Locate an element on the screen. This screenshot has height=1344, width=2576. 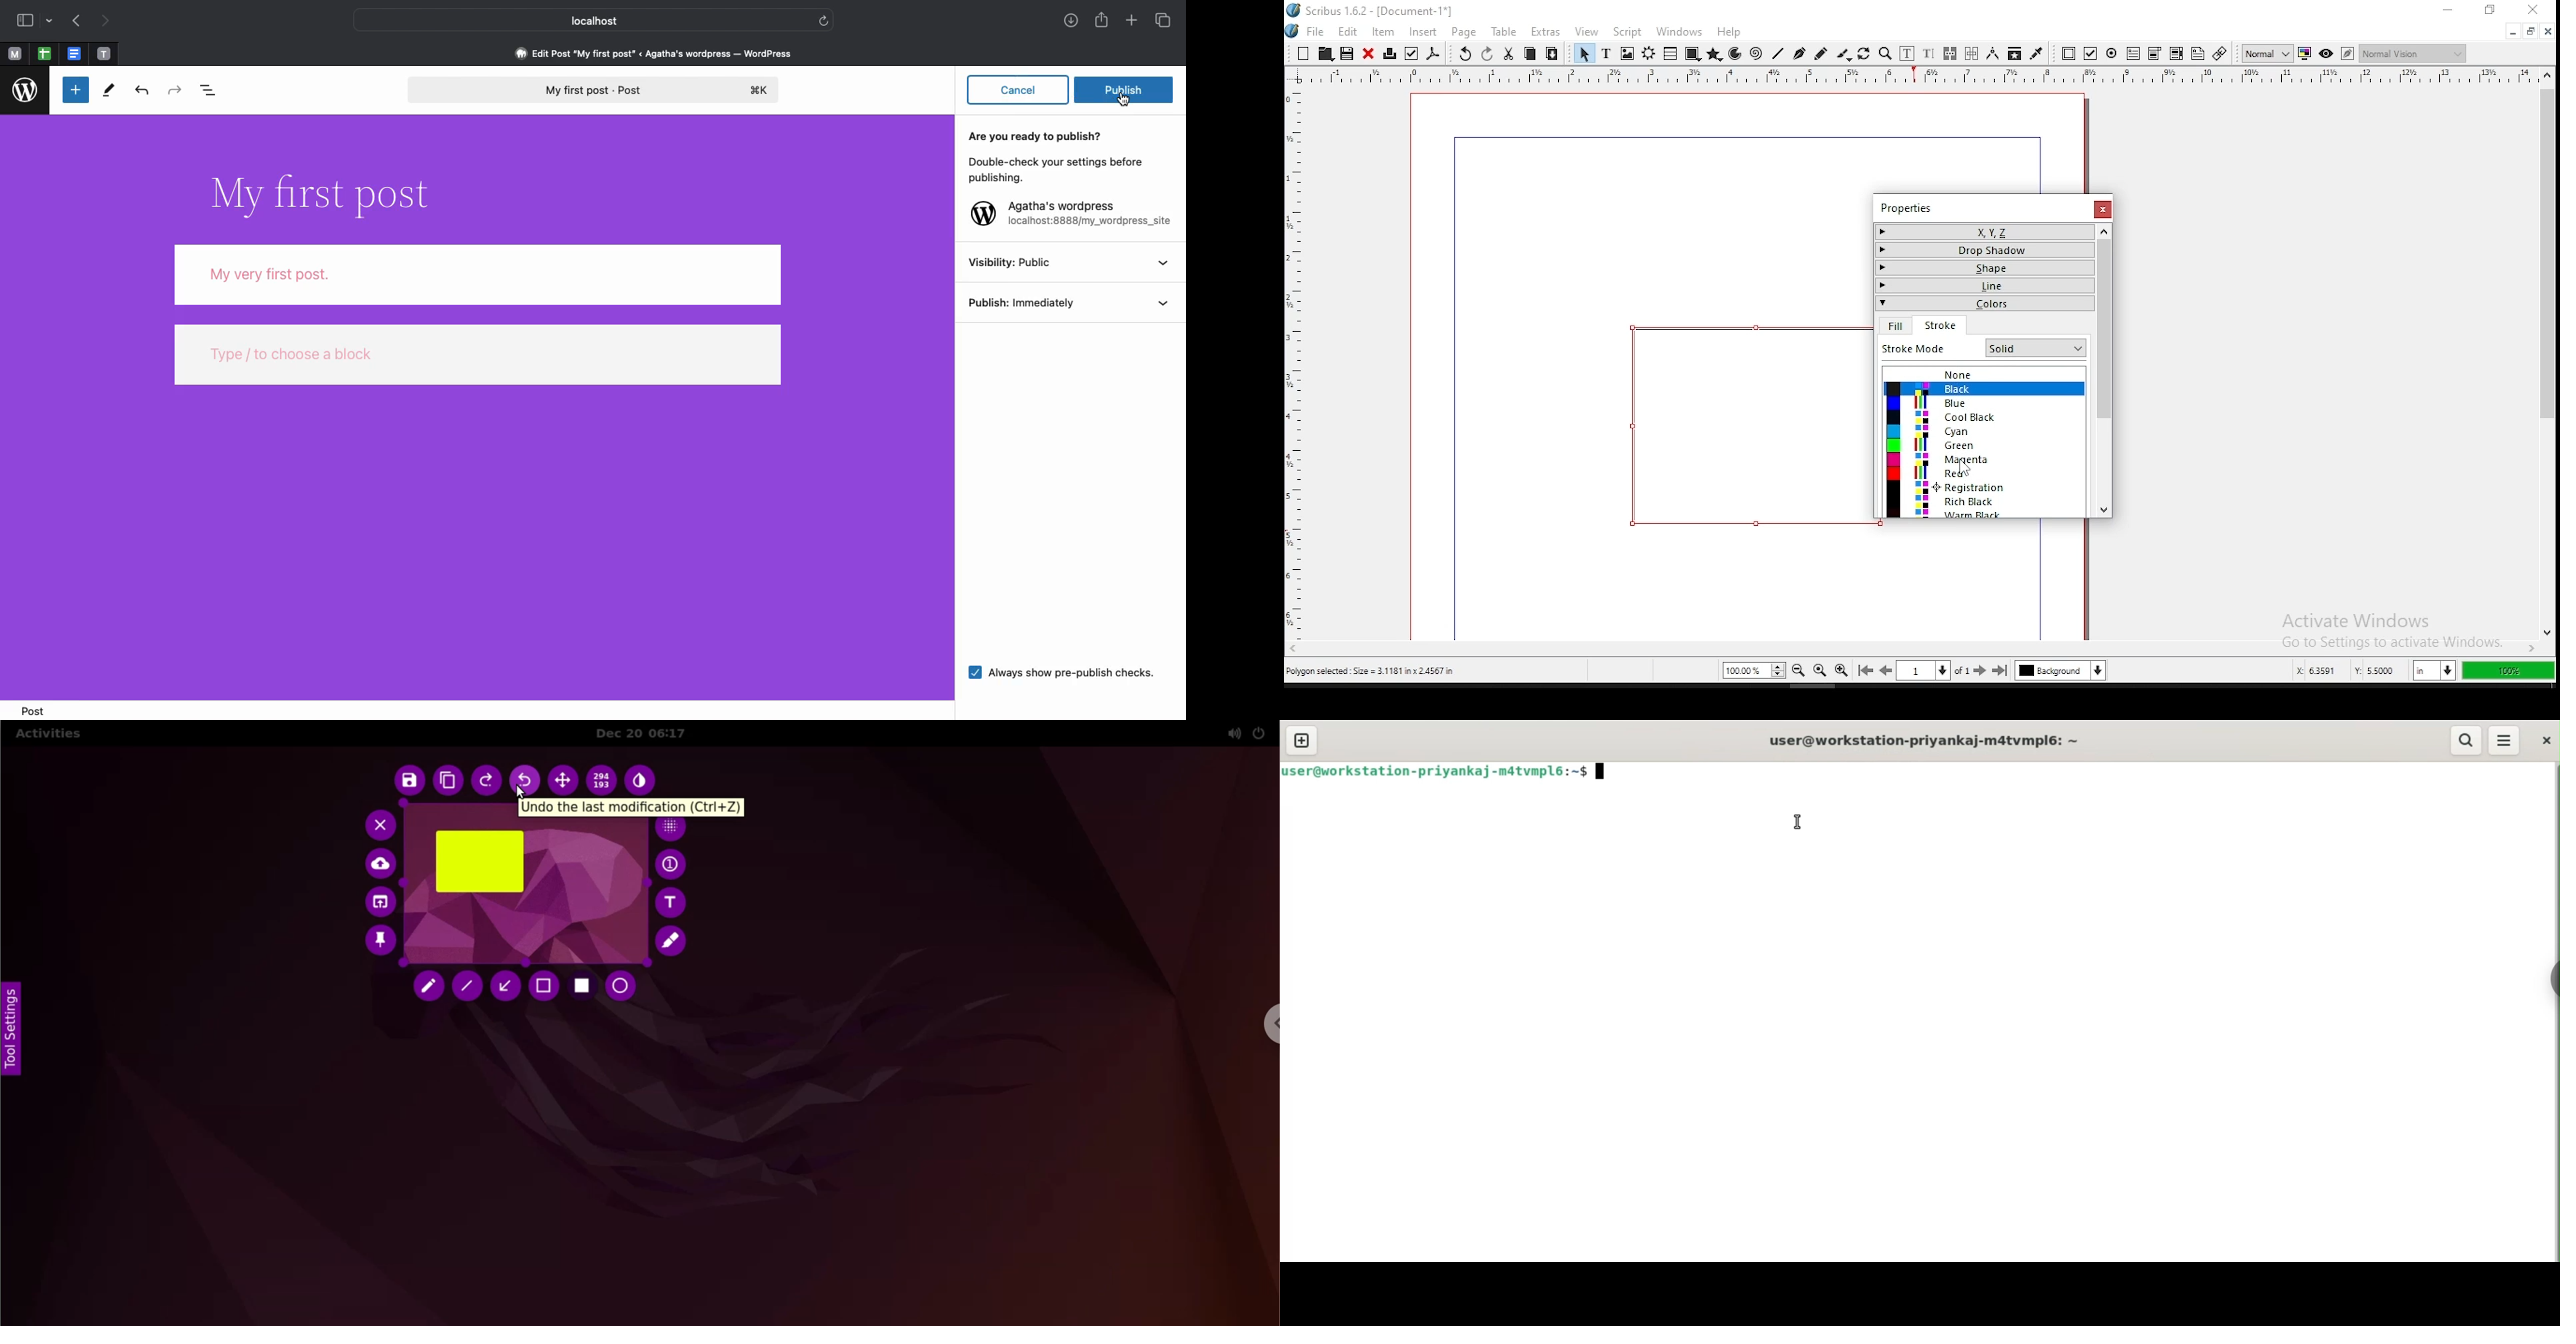
edit is located at coordinates (1348, 31).